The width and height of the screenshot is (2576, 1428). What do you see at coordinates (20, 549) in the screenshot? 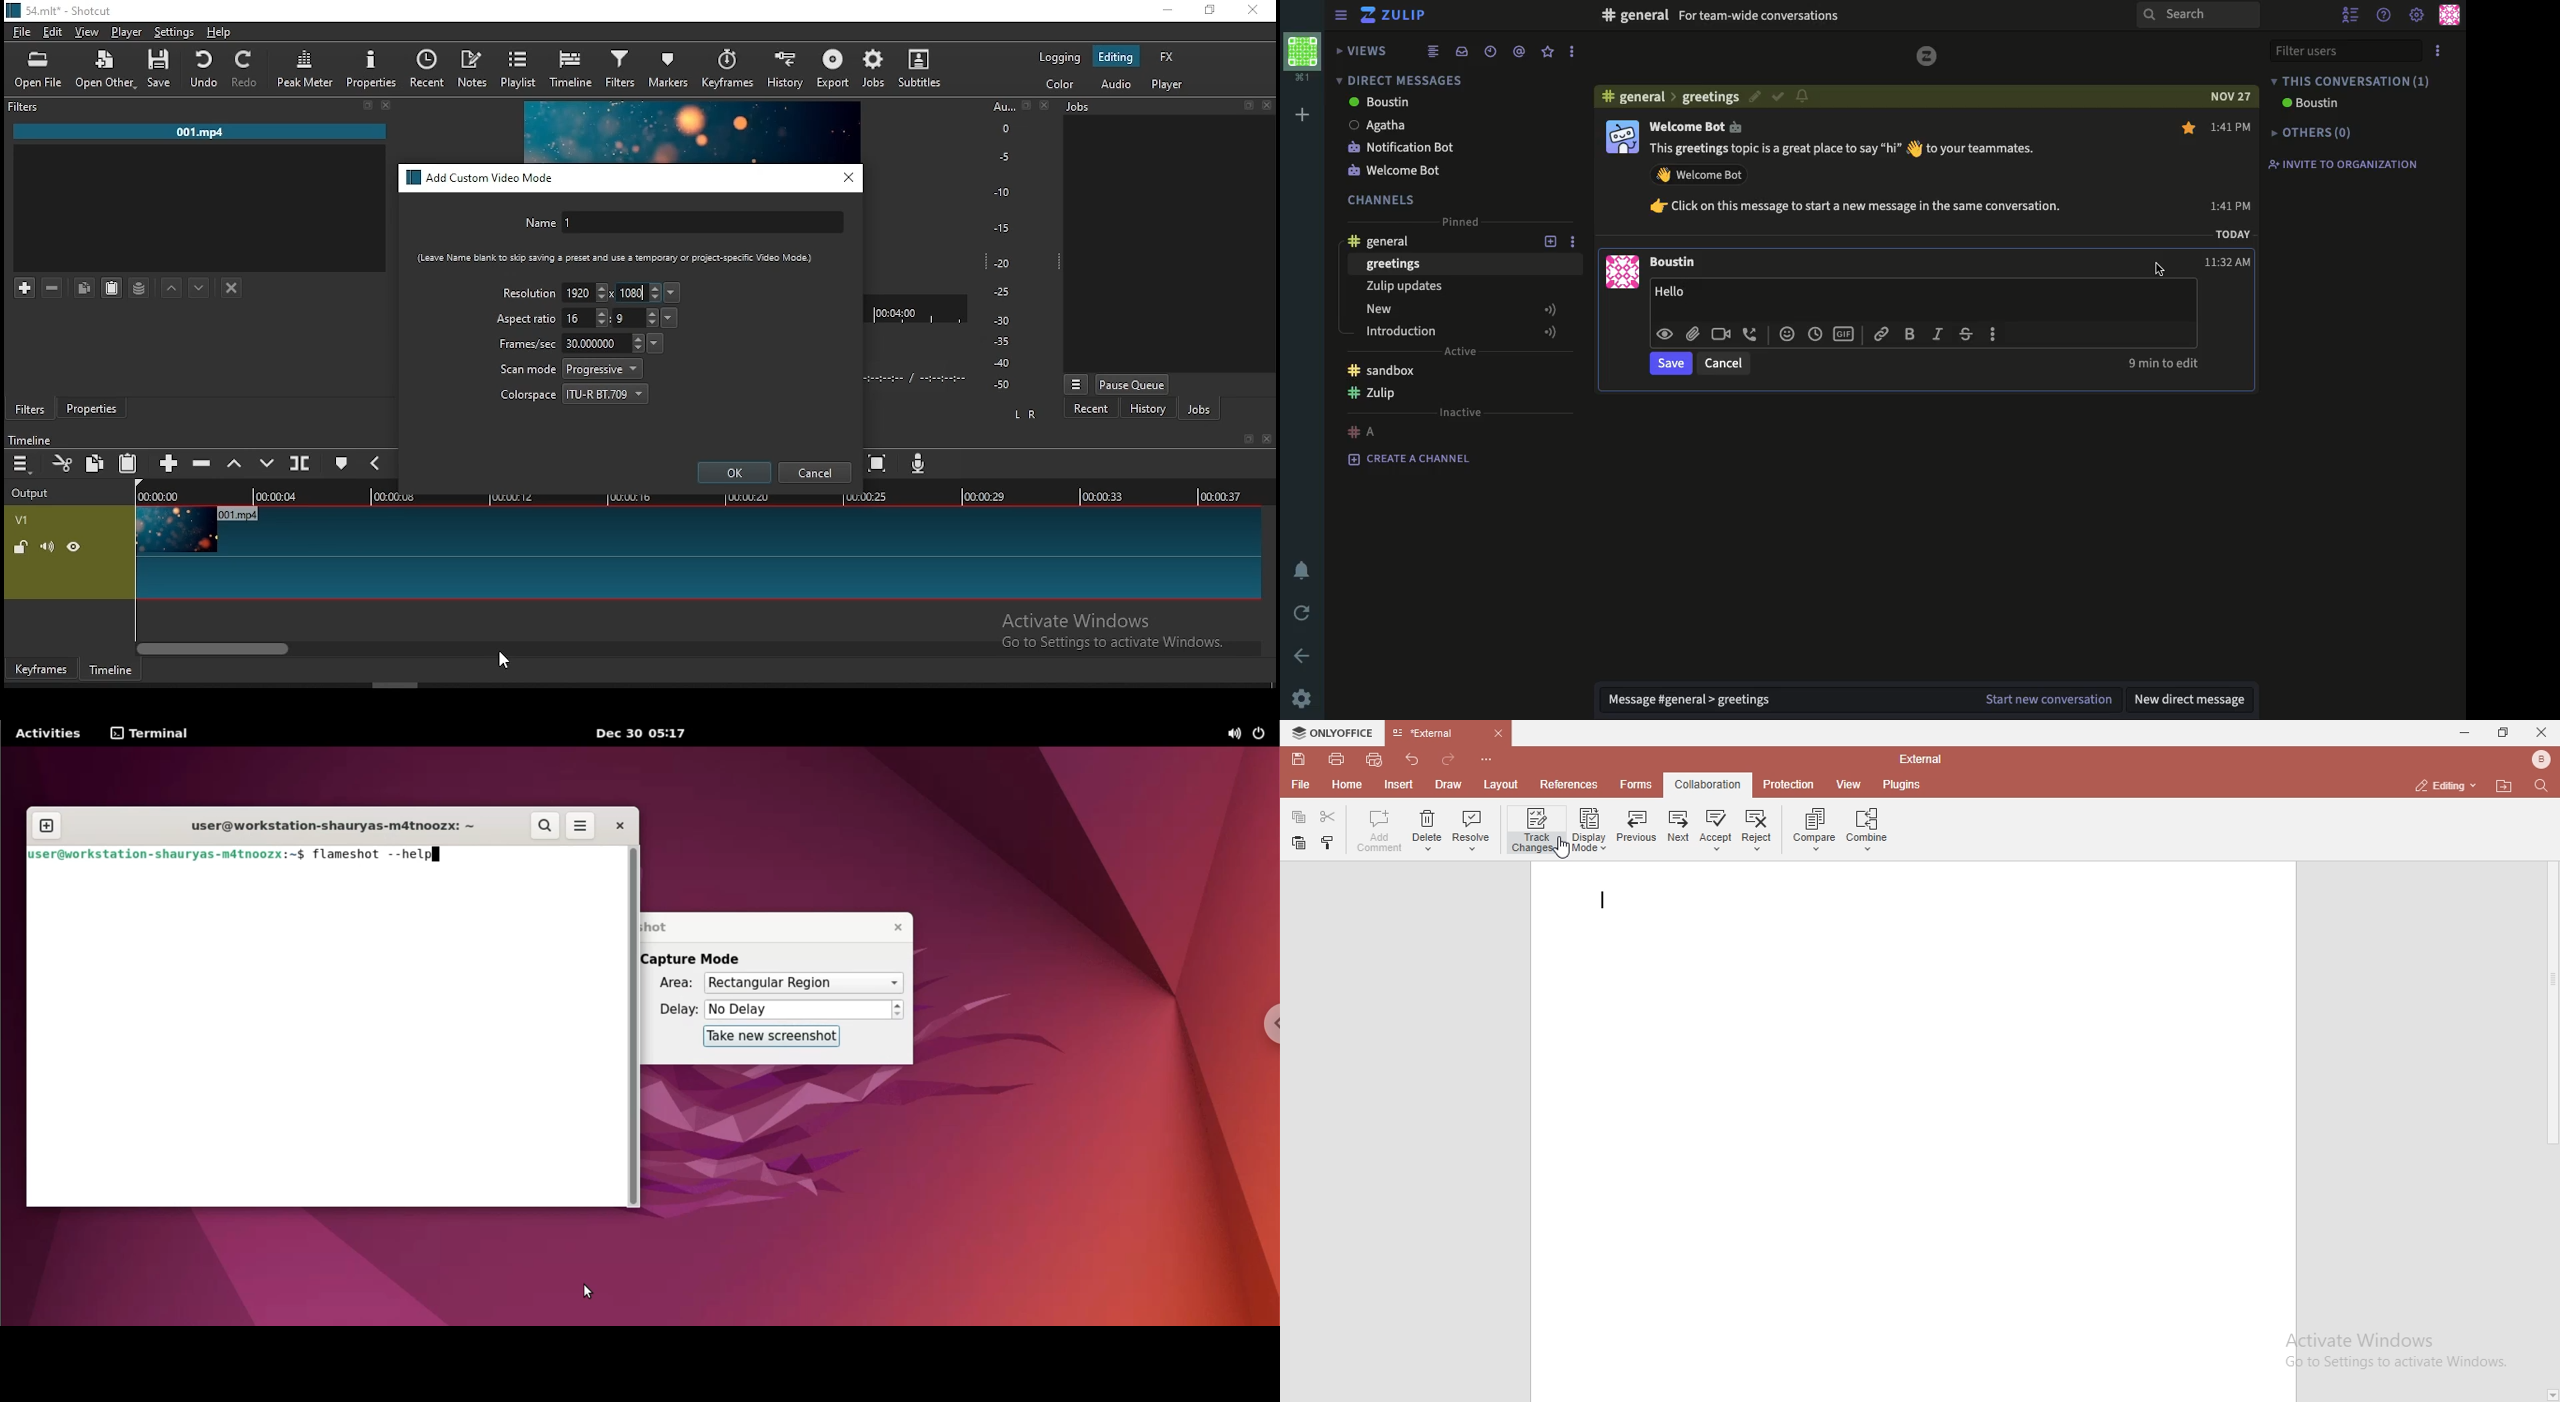
I see `unlock` at bounding box center [20, 549].